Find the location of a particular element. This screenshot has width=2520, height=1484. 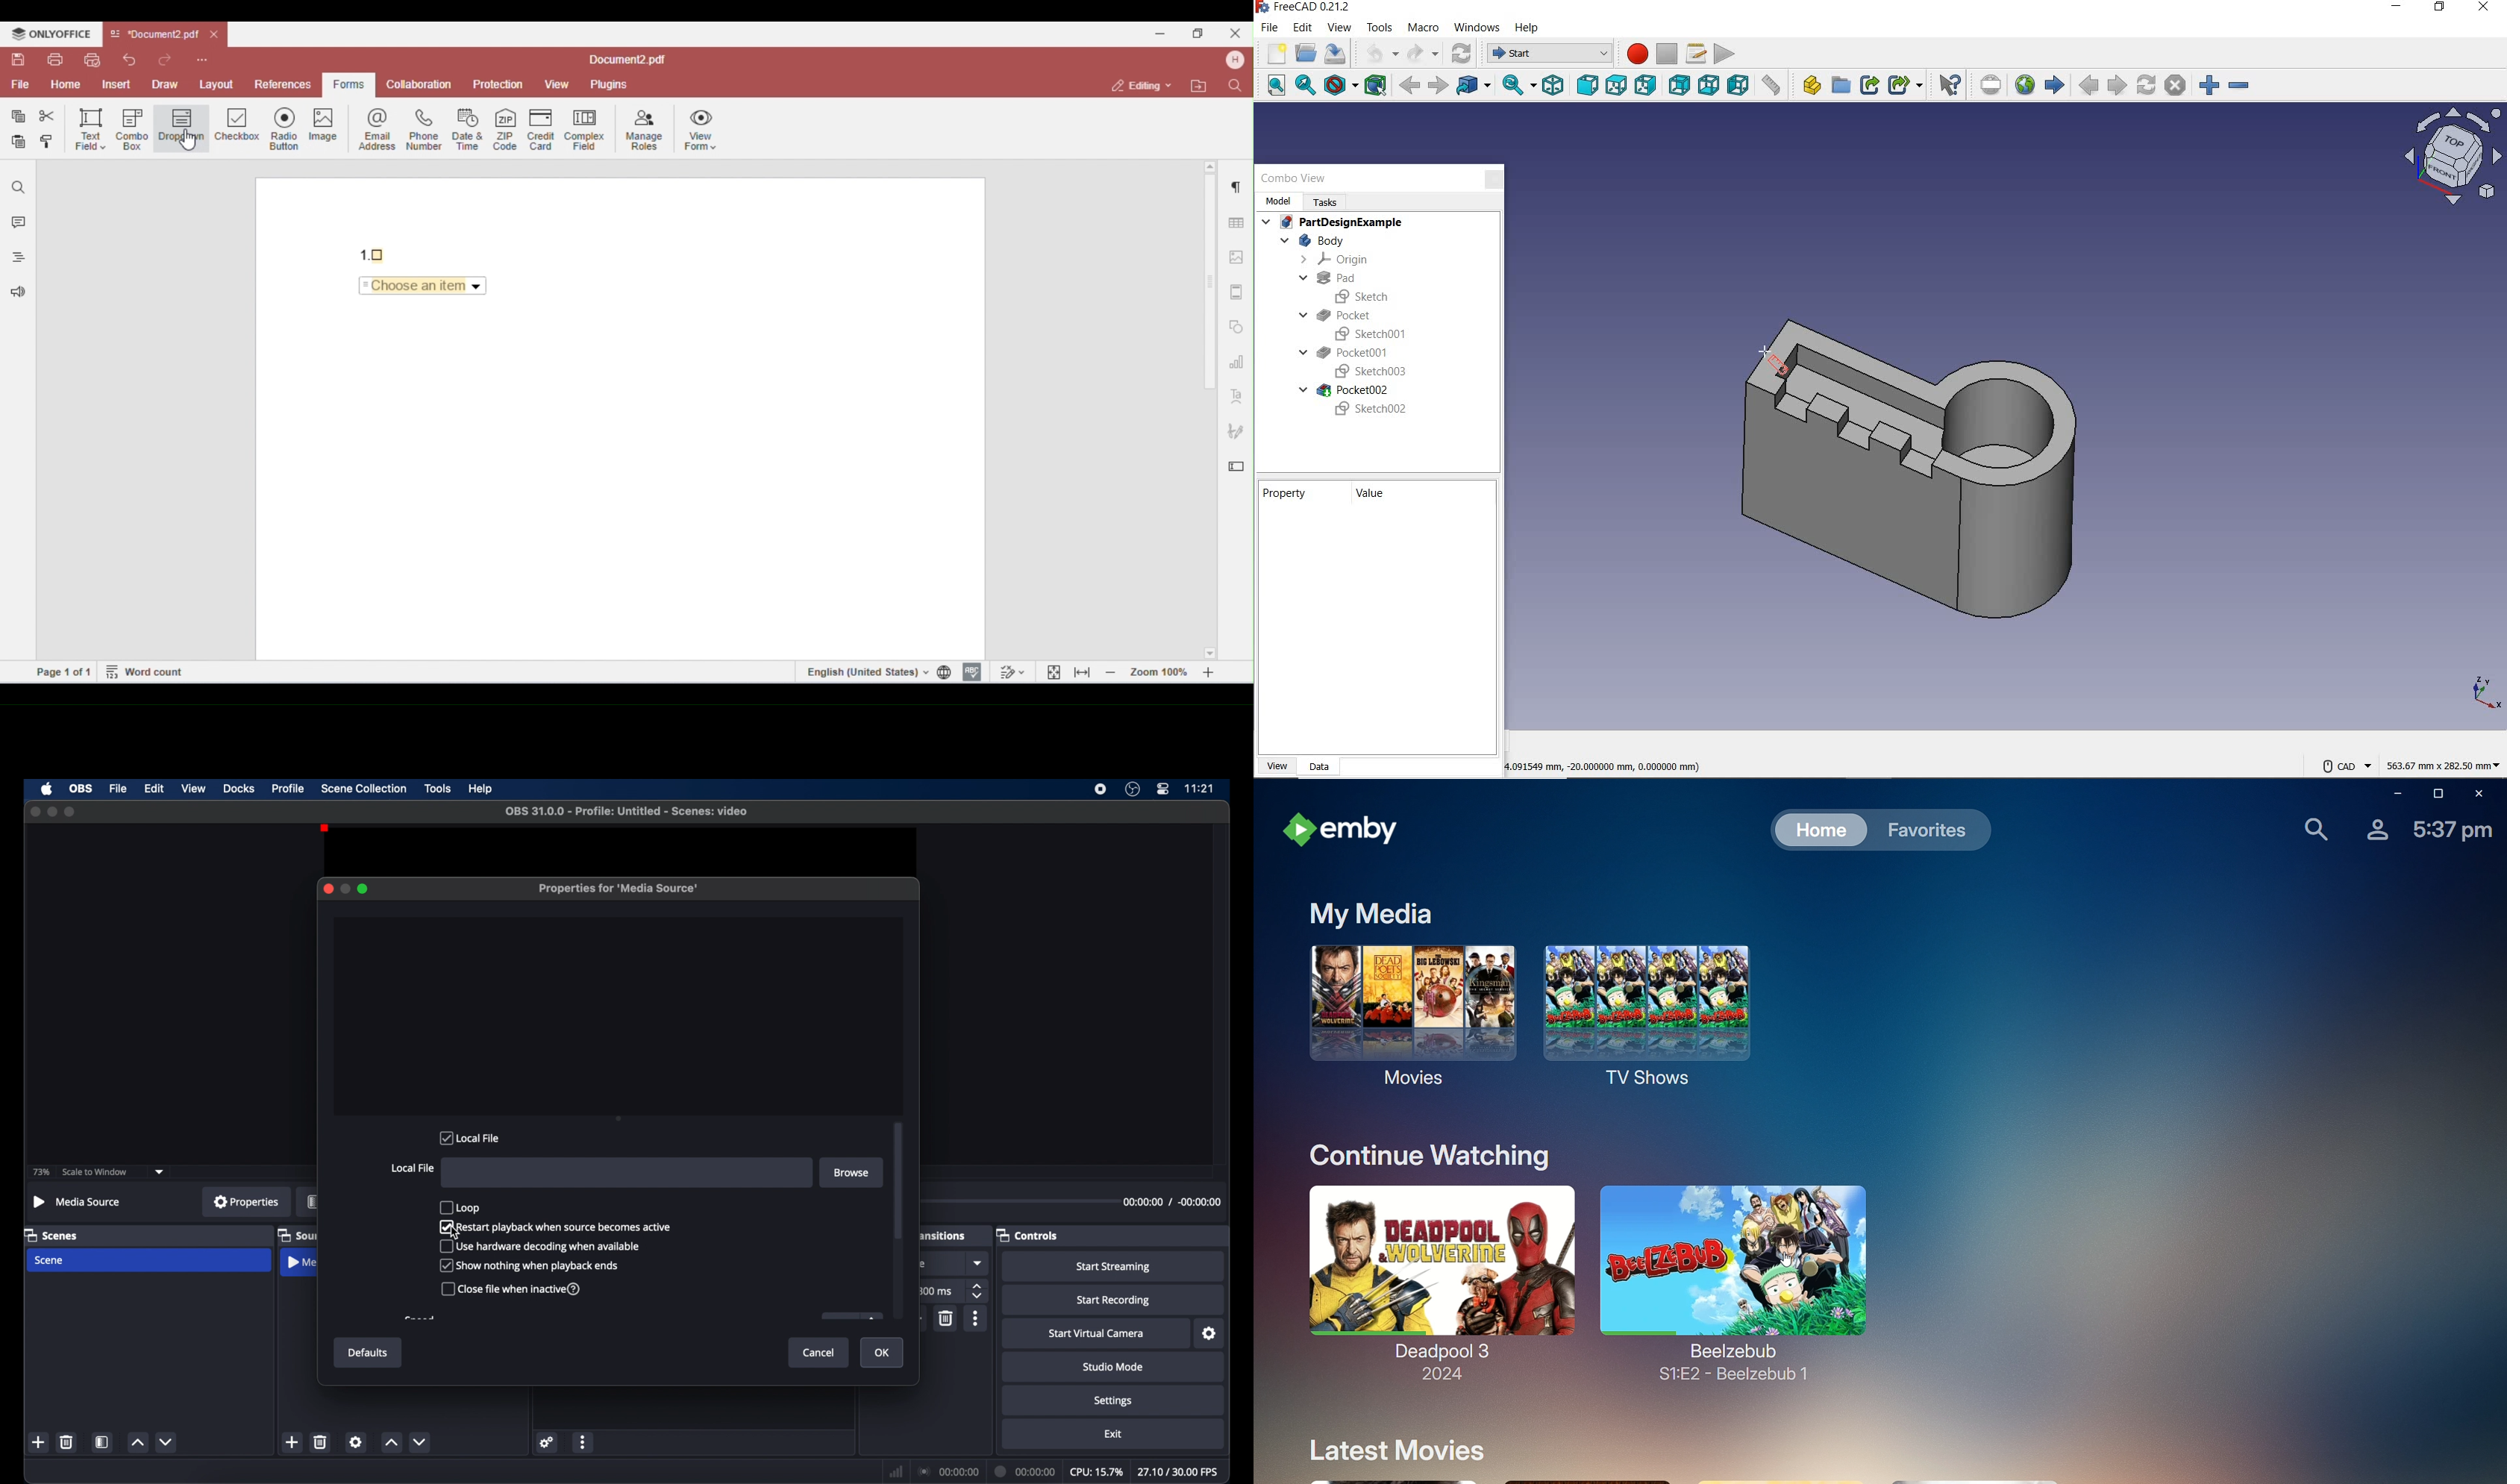

Distance tool at point A is located at coordinates (1785, 380).